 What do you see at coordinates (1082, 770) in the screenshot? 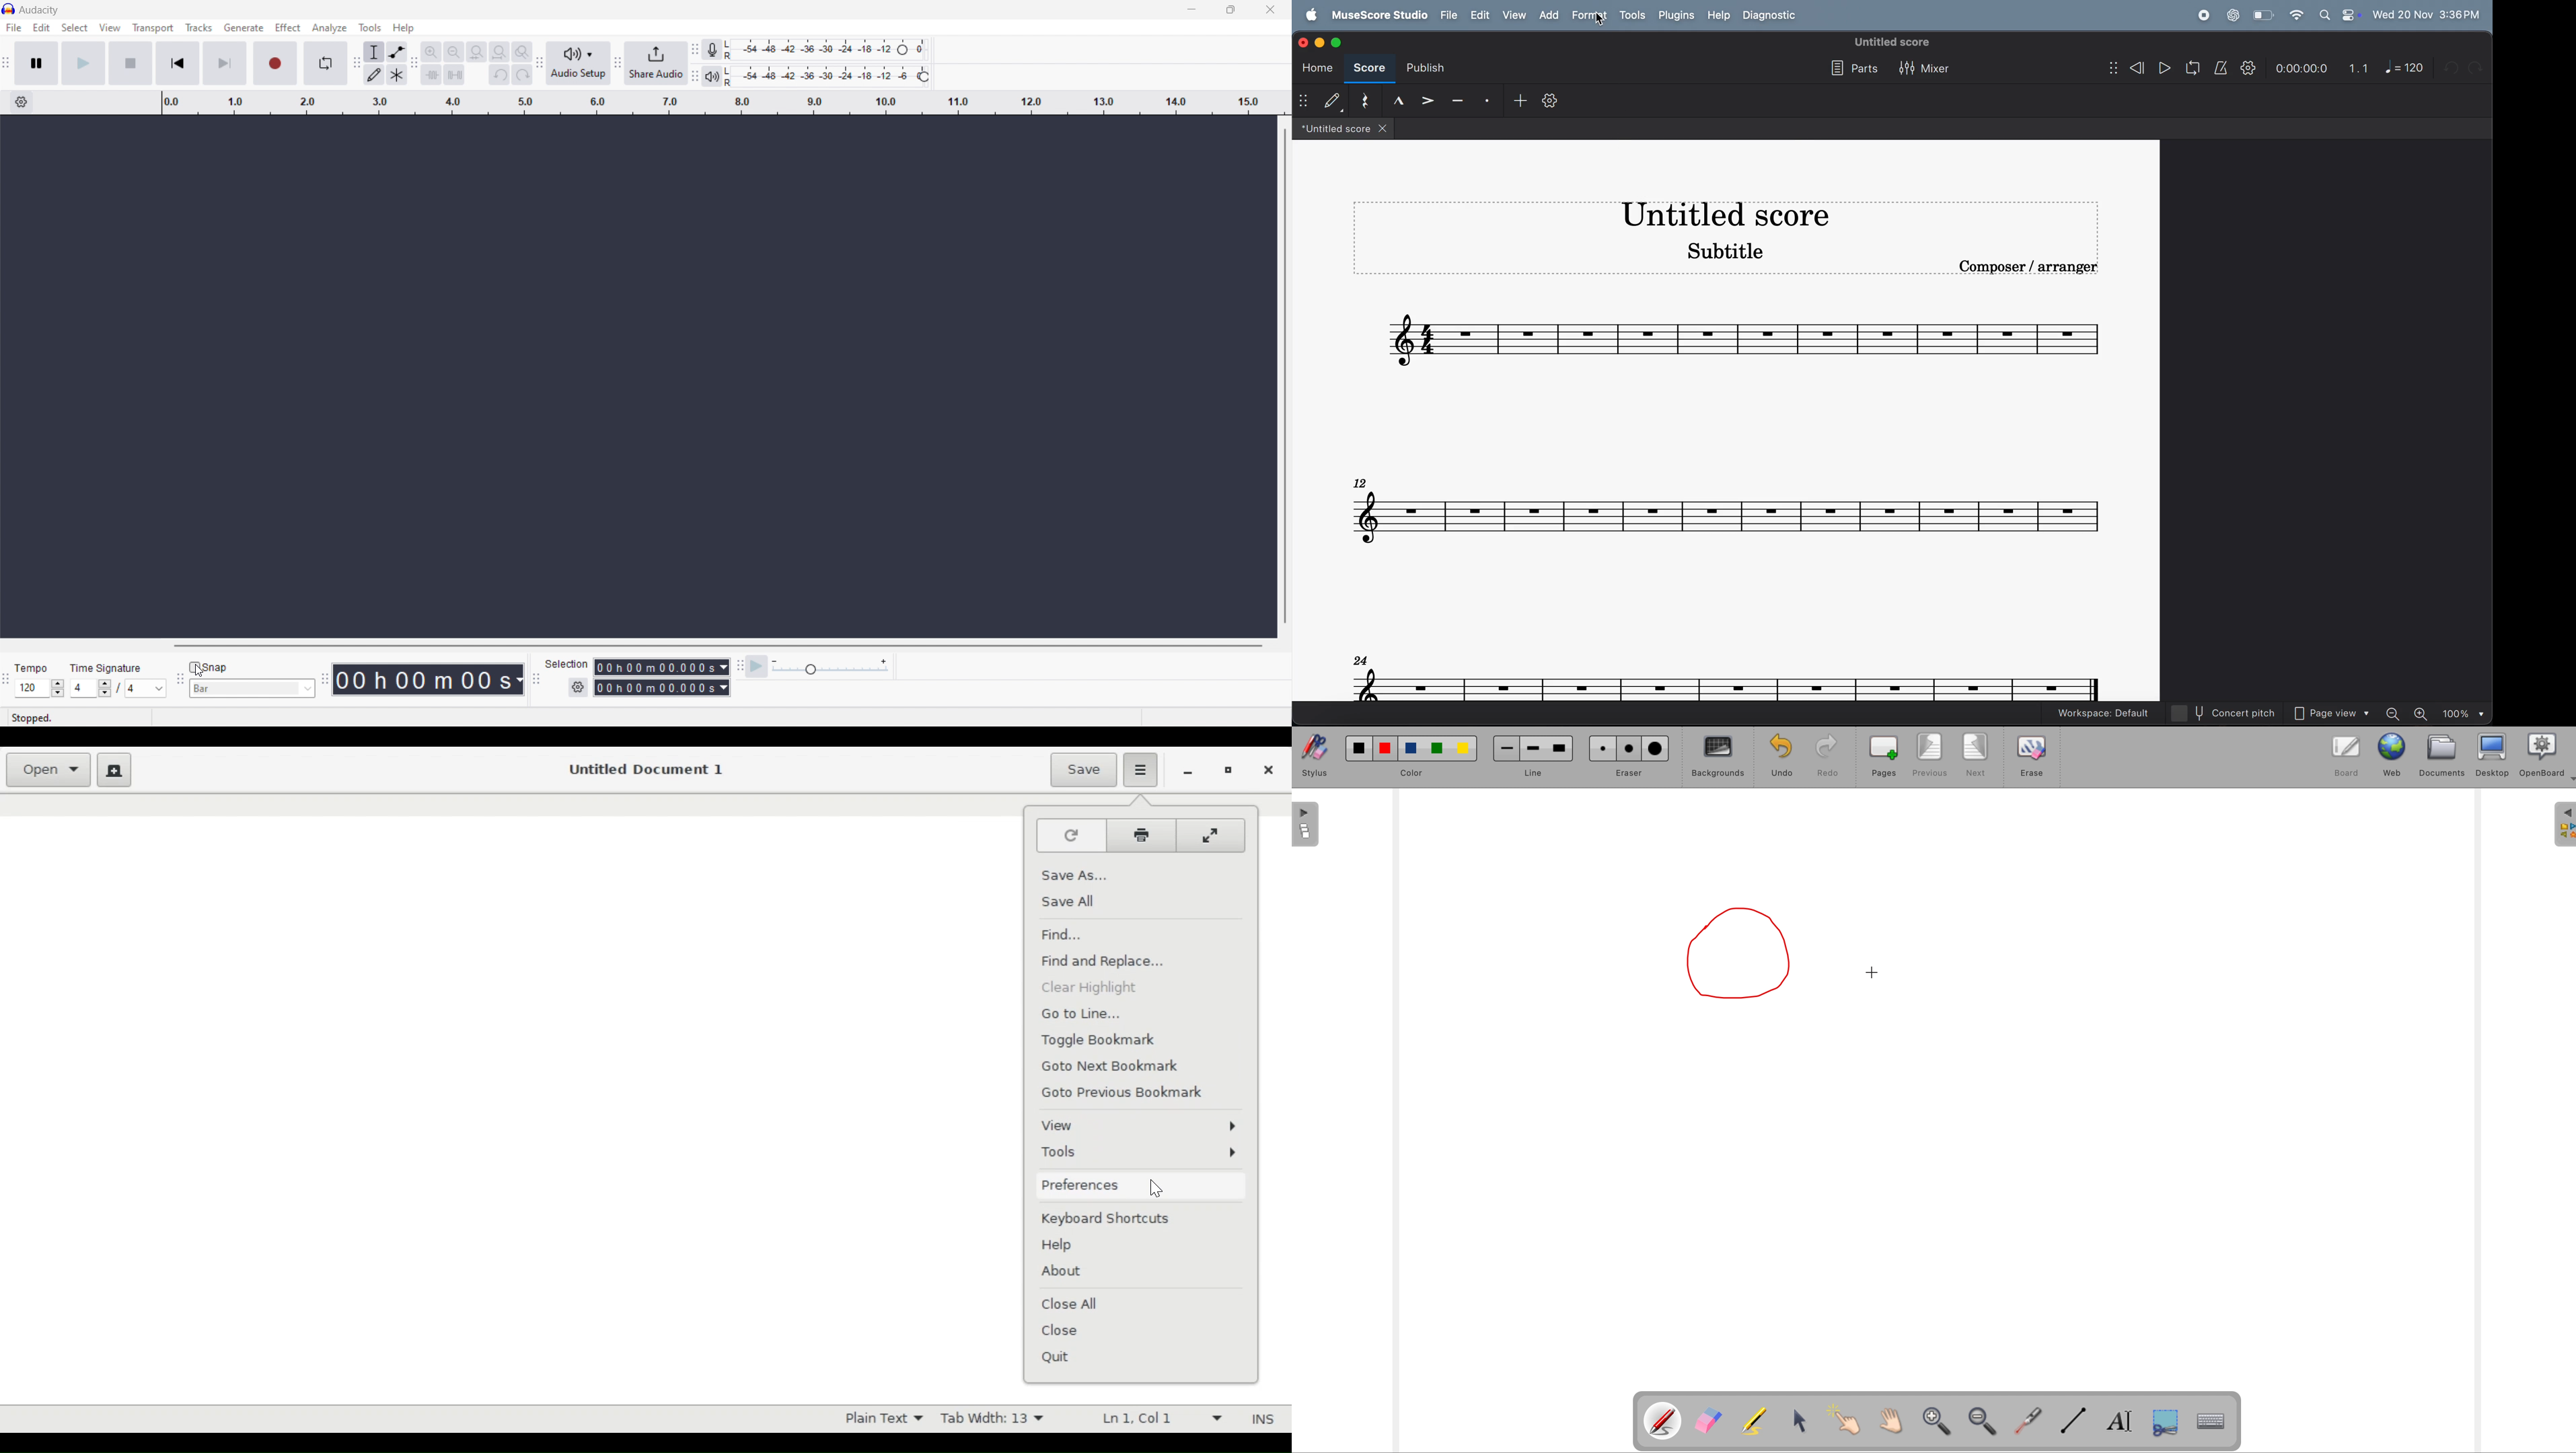
I see `Save` at bounding box center [1082, 770].